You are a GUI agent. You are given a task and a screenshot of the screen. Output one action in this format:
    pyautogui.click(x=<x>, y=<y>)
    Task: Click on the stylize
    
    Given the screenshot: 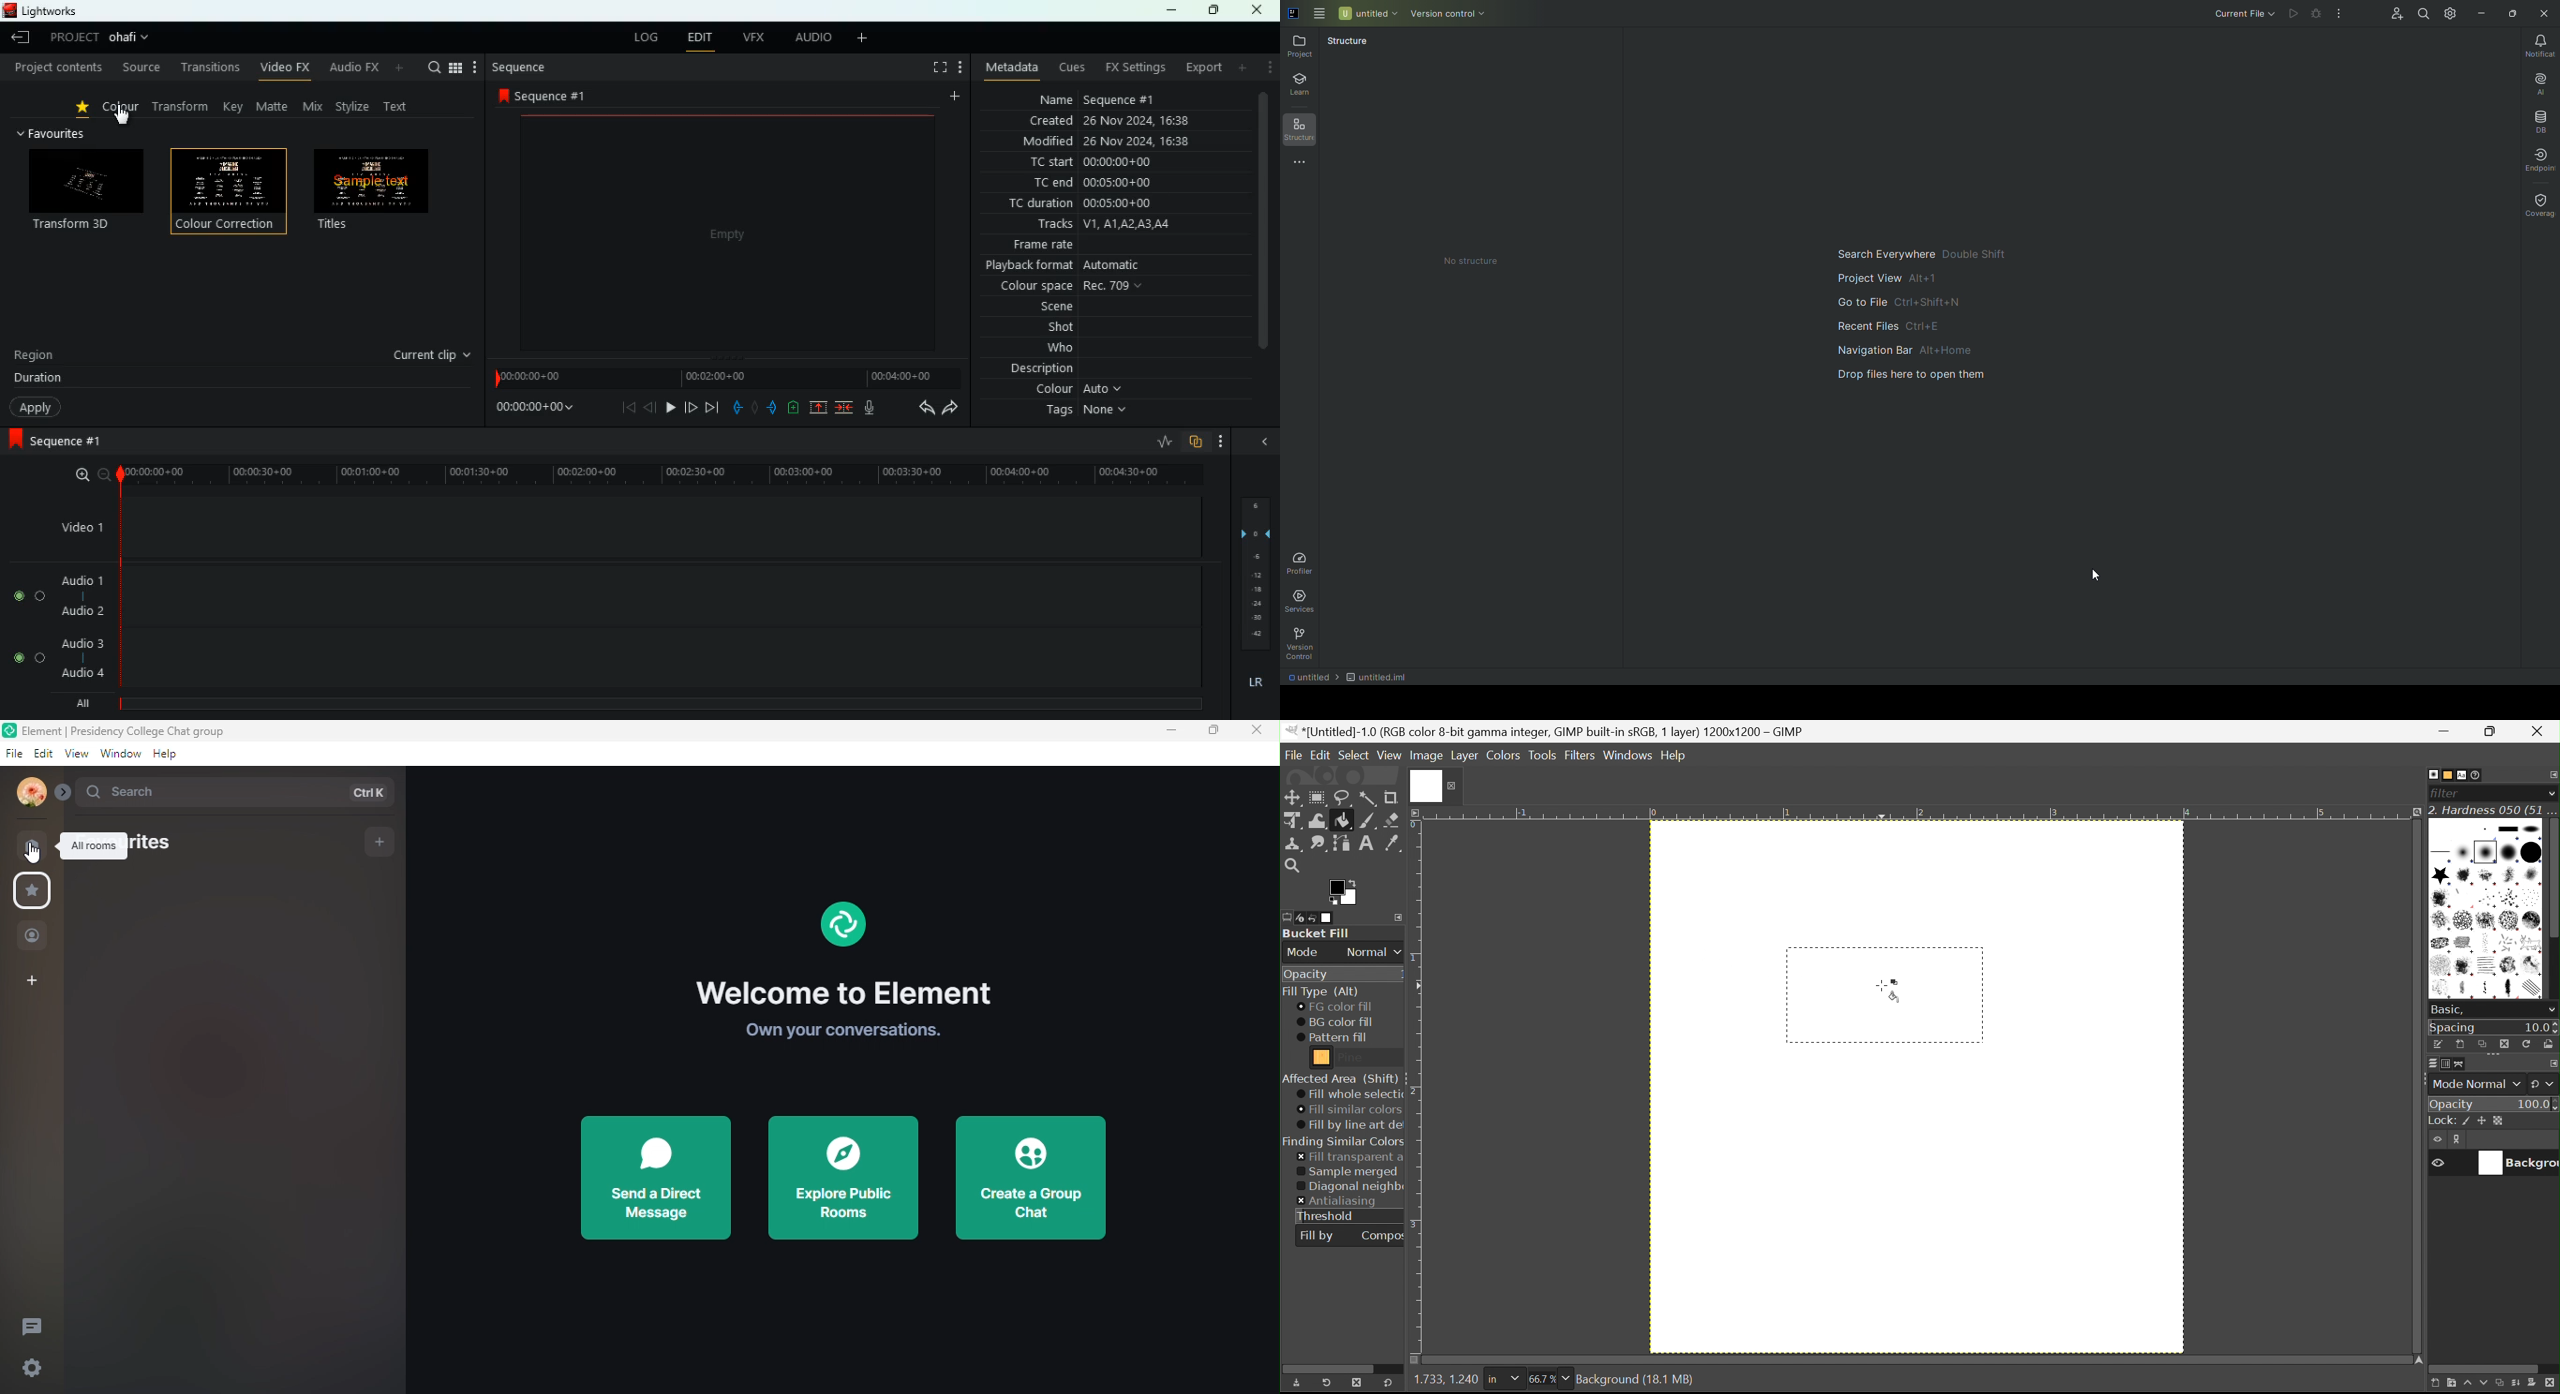 What is the action you would take?
    pyautogui.click(x=355, y=108)
    